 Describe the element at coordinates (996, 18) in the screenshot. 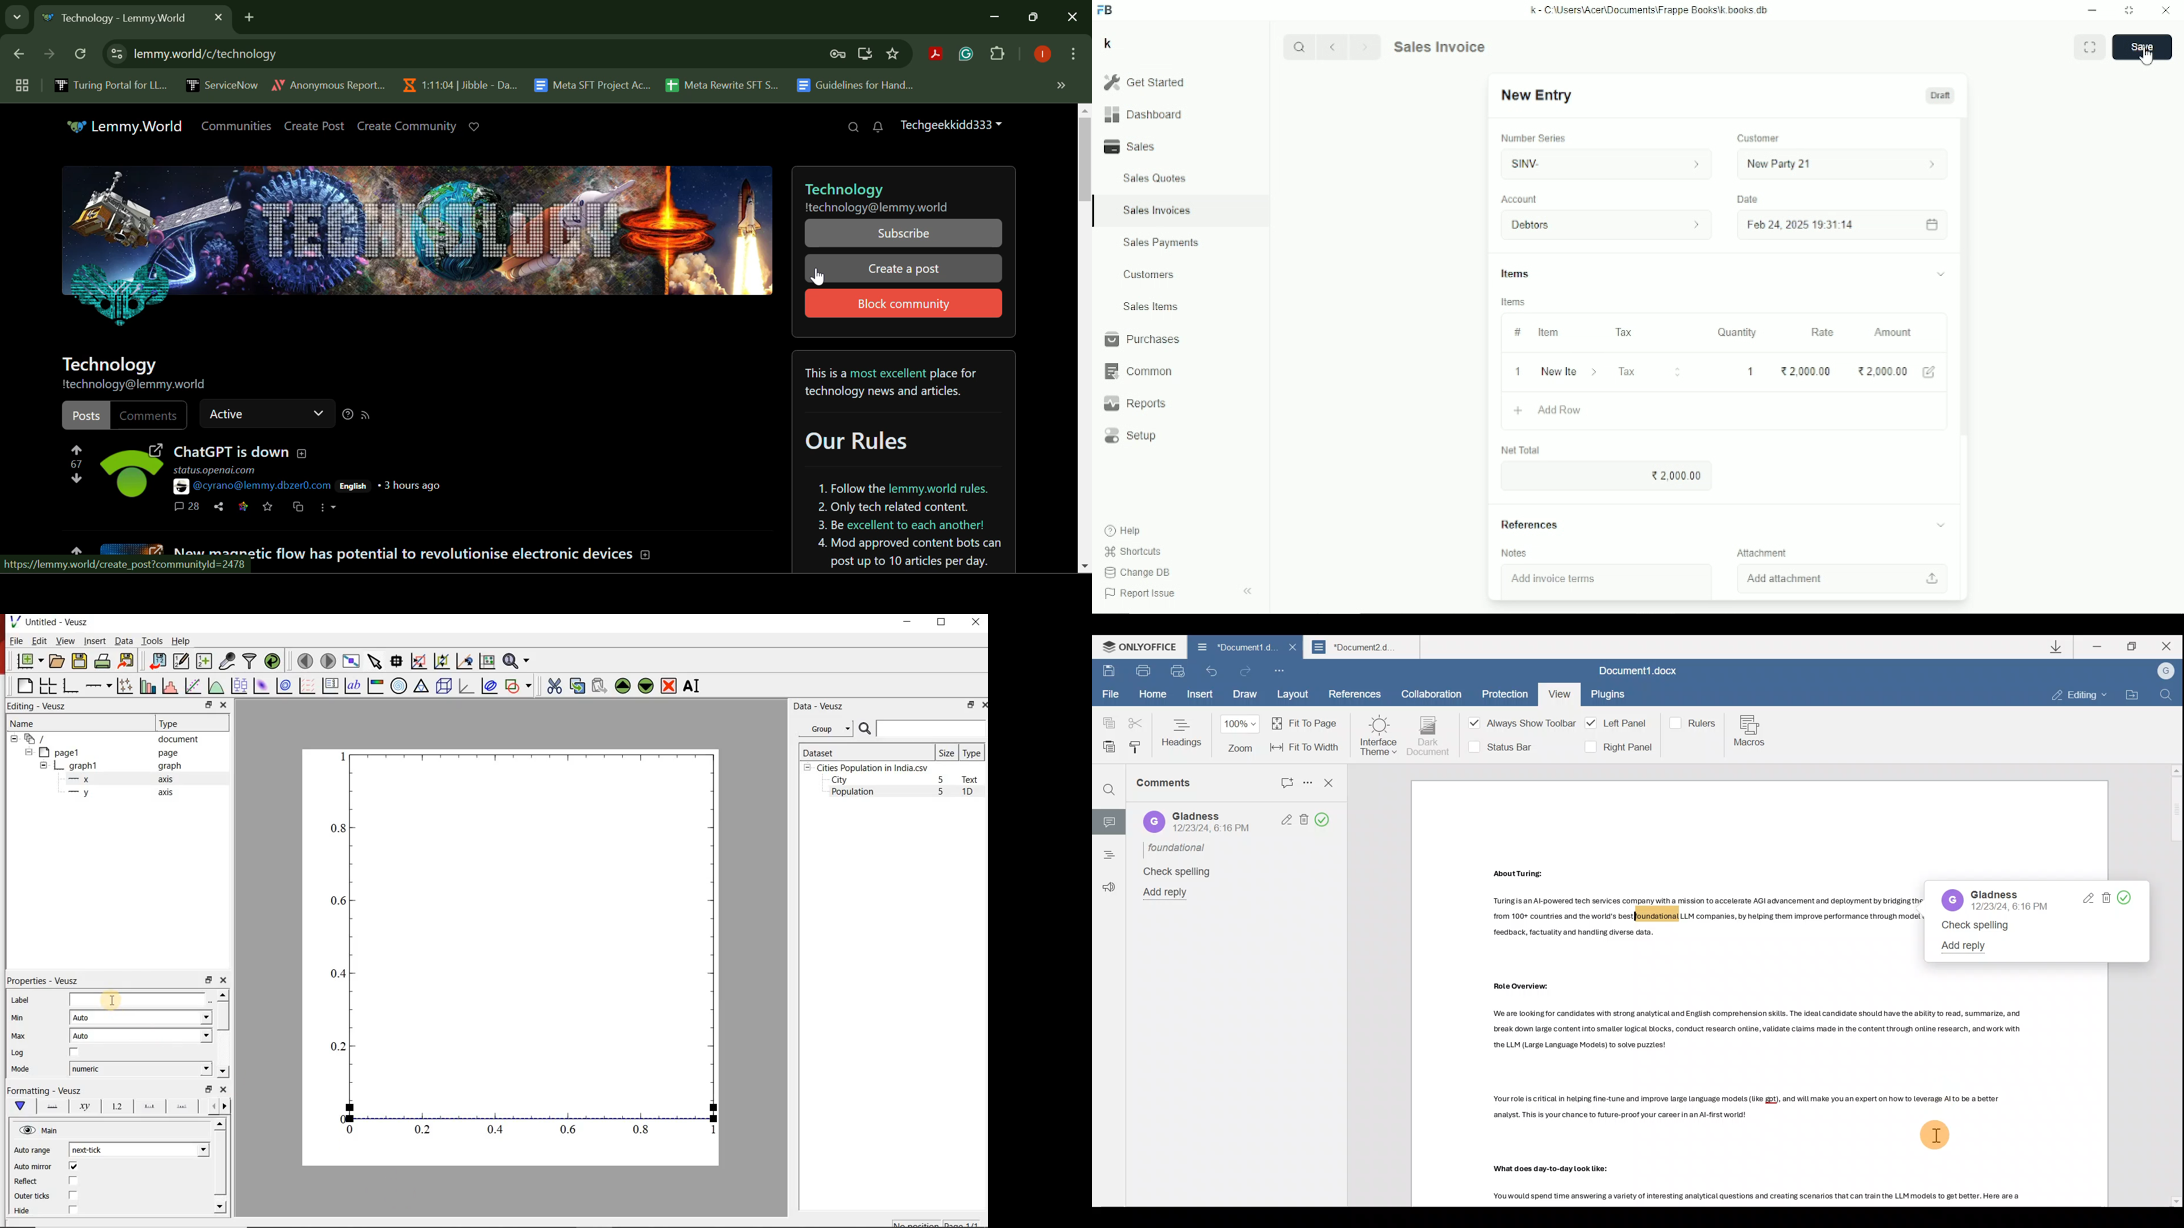

I see `Minimize Down` at that location.